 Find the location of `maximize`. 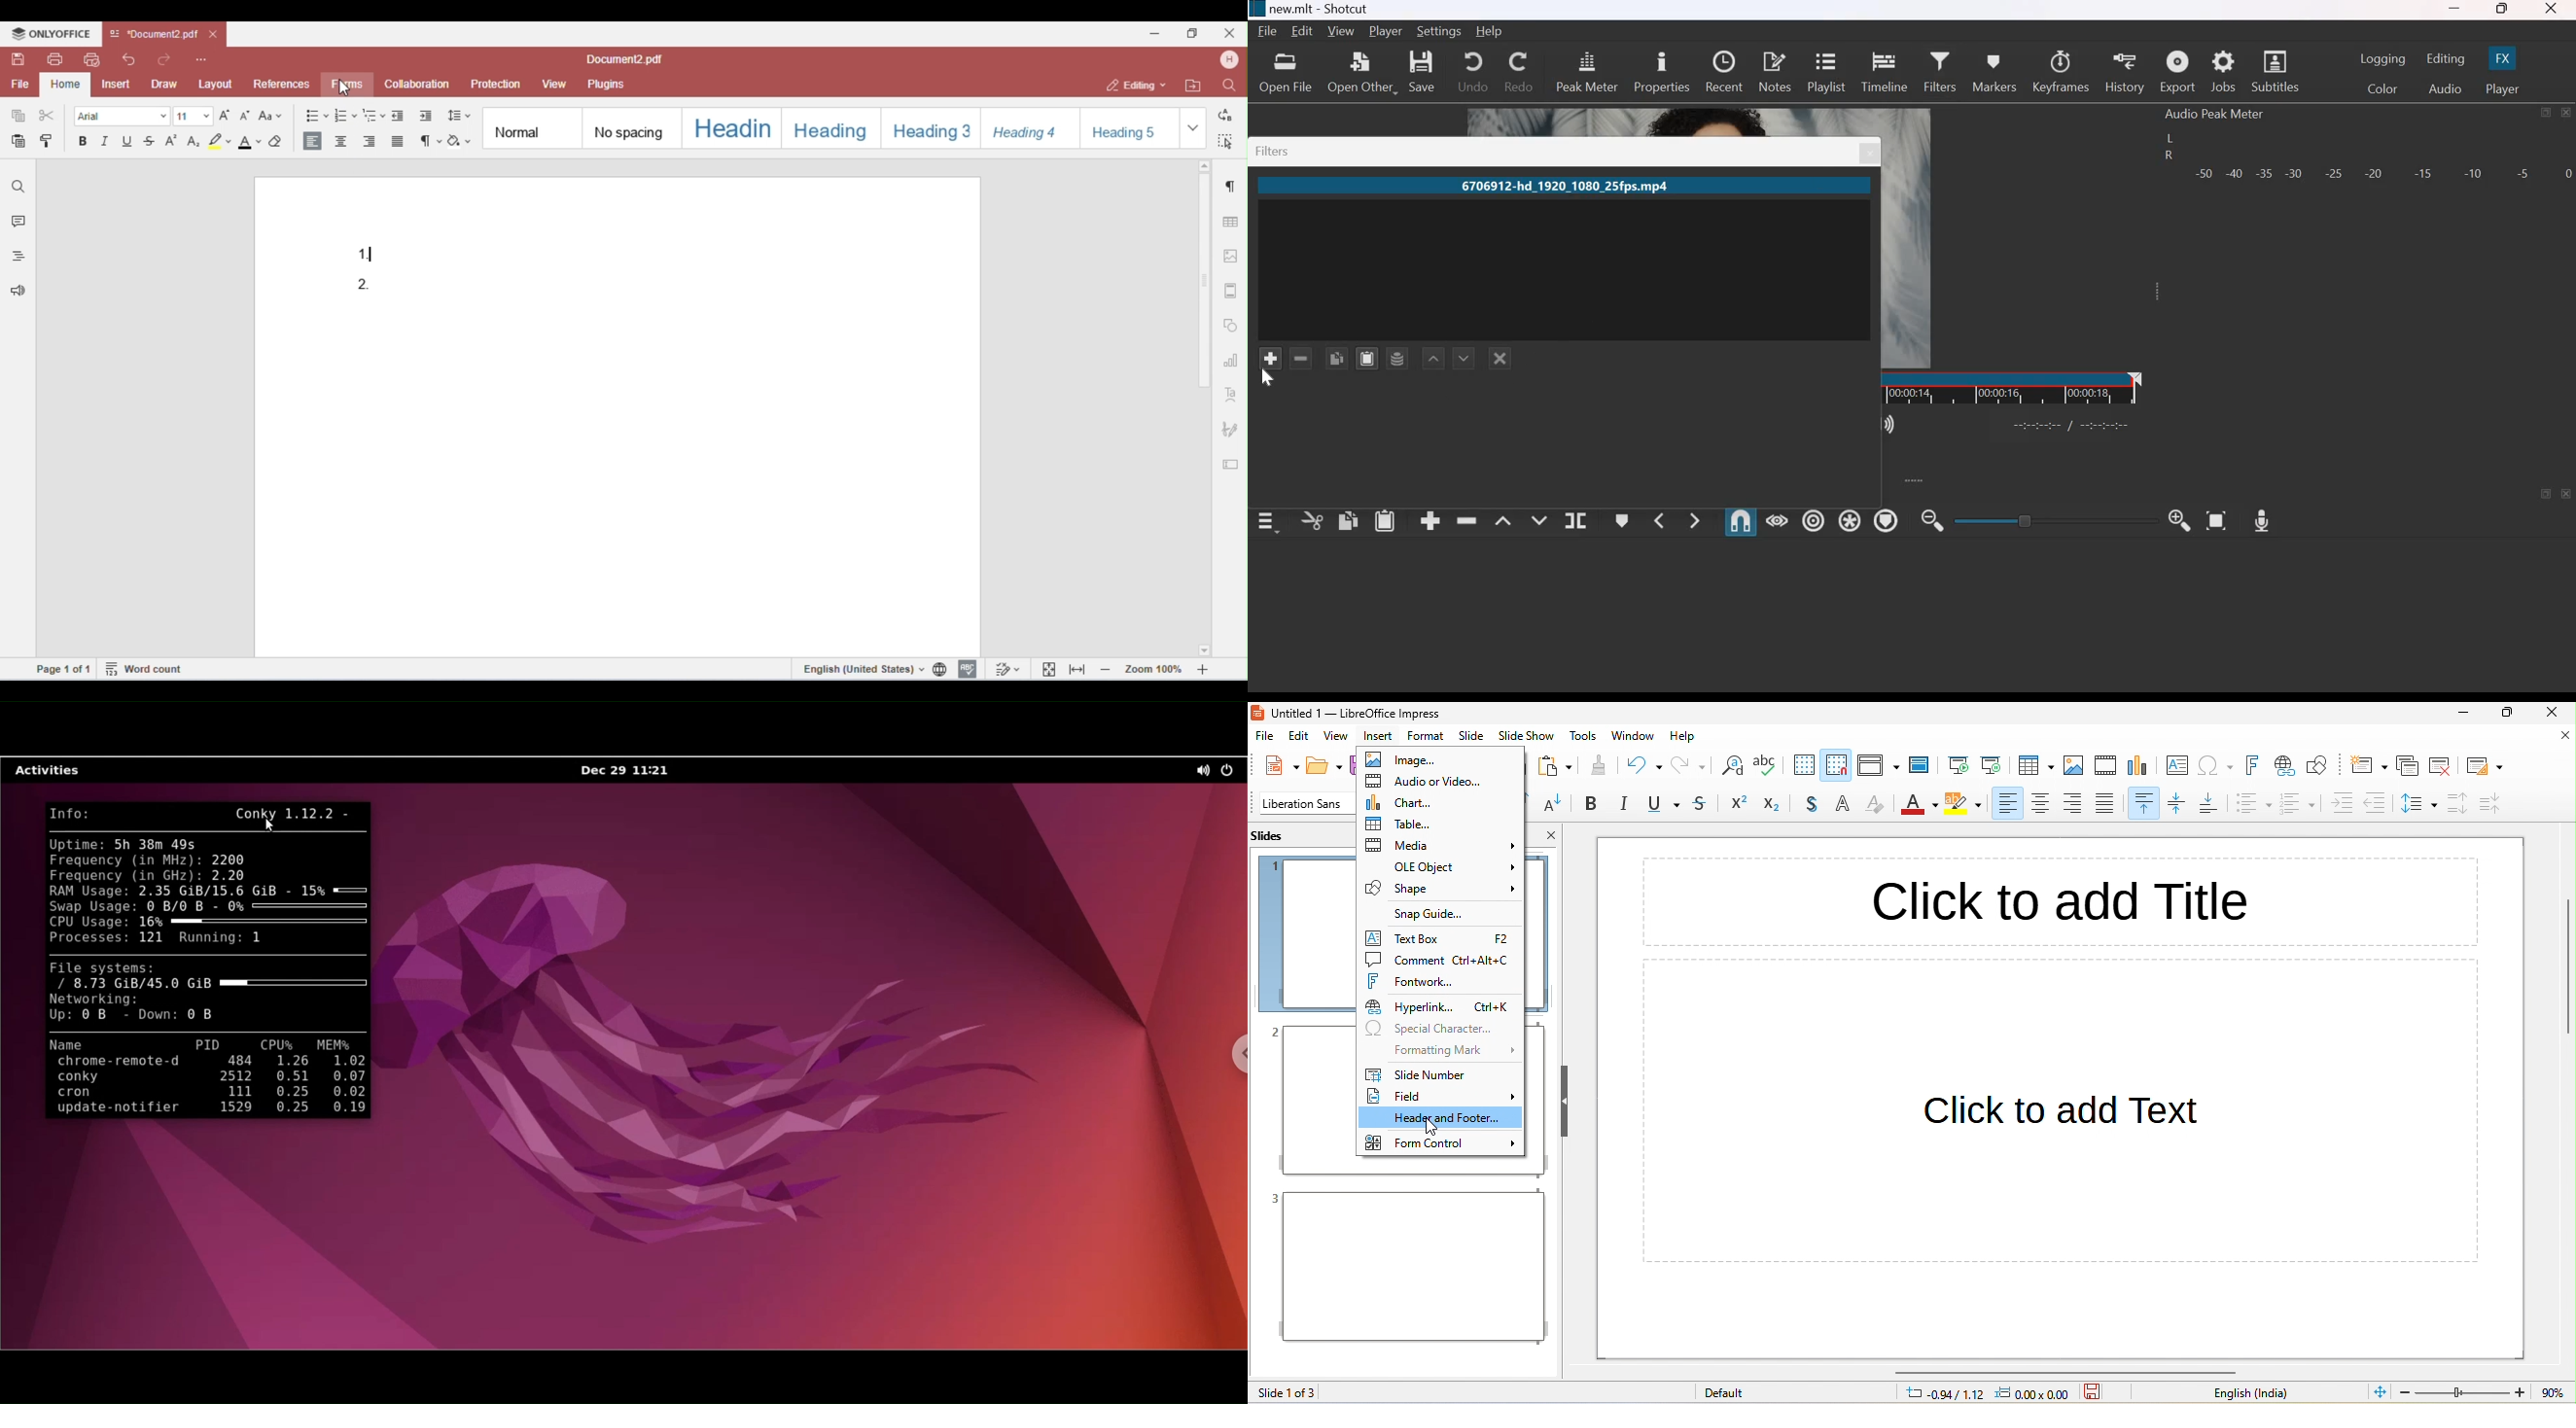

maximize is located at coordinates (2548, 494).